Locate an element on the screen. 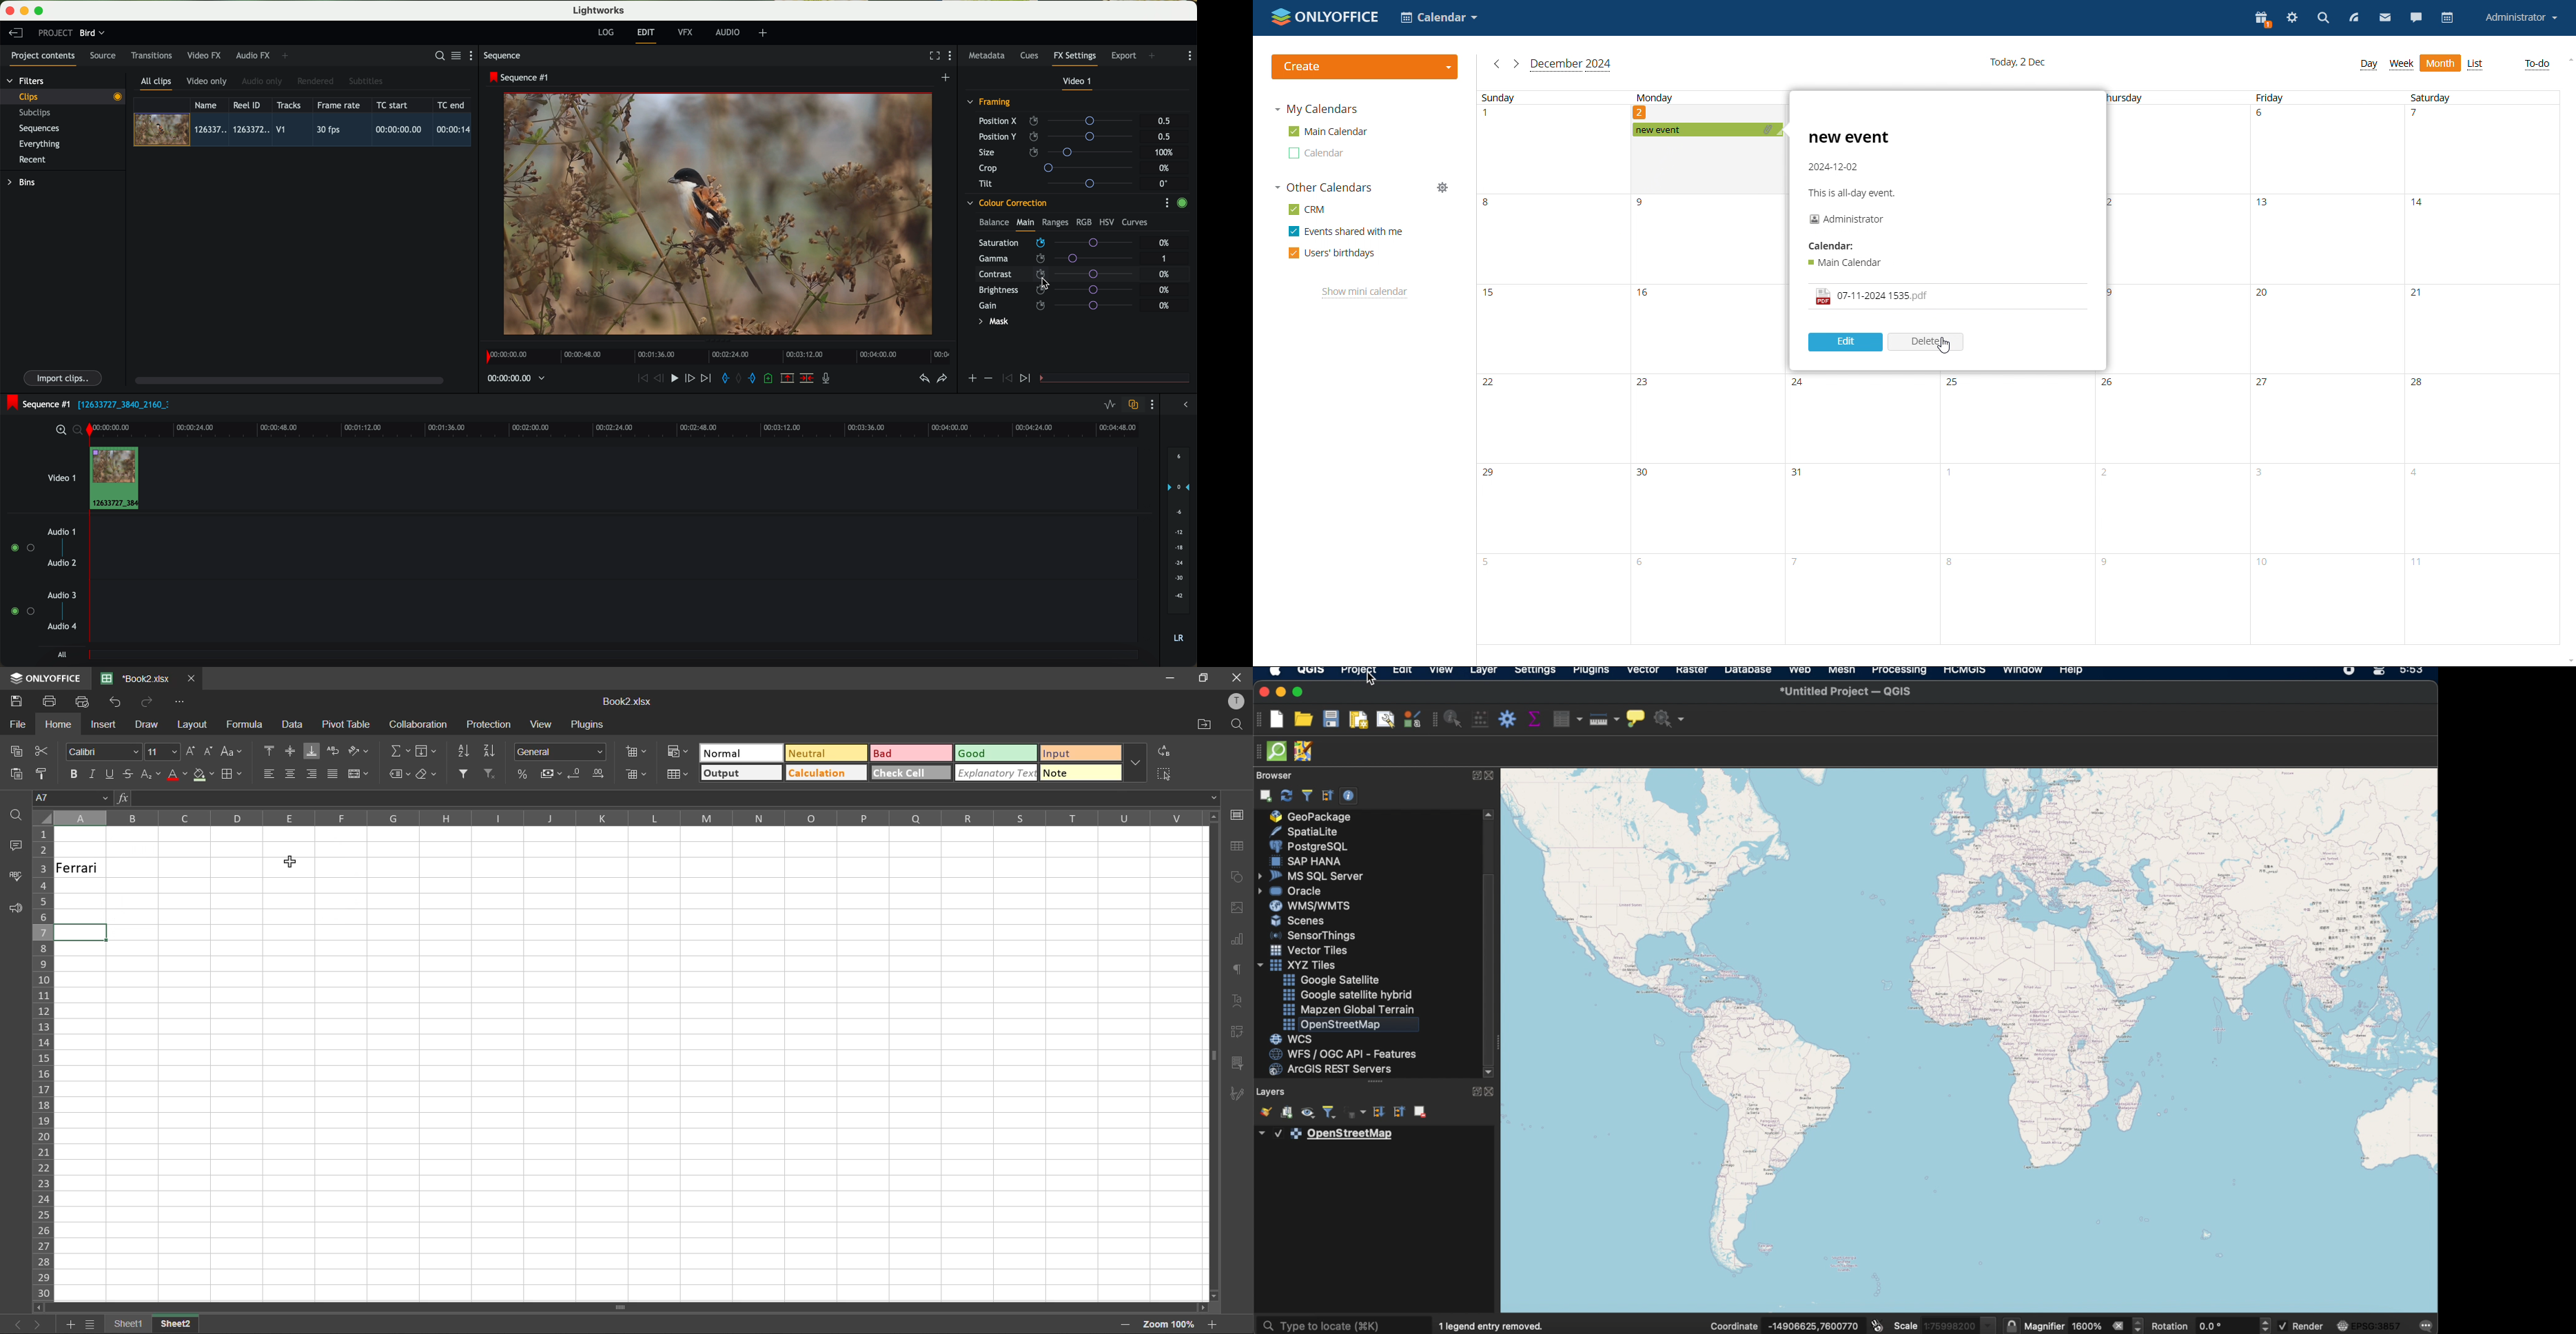 The width and height of the screenshot is (2576, 1344). present is located at coordinates (2261, 18).